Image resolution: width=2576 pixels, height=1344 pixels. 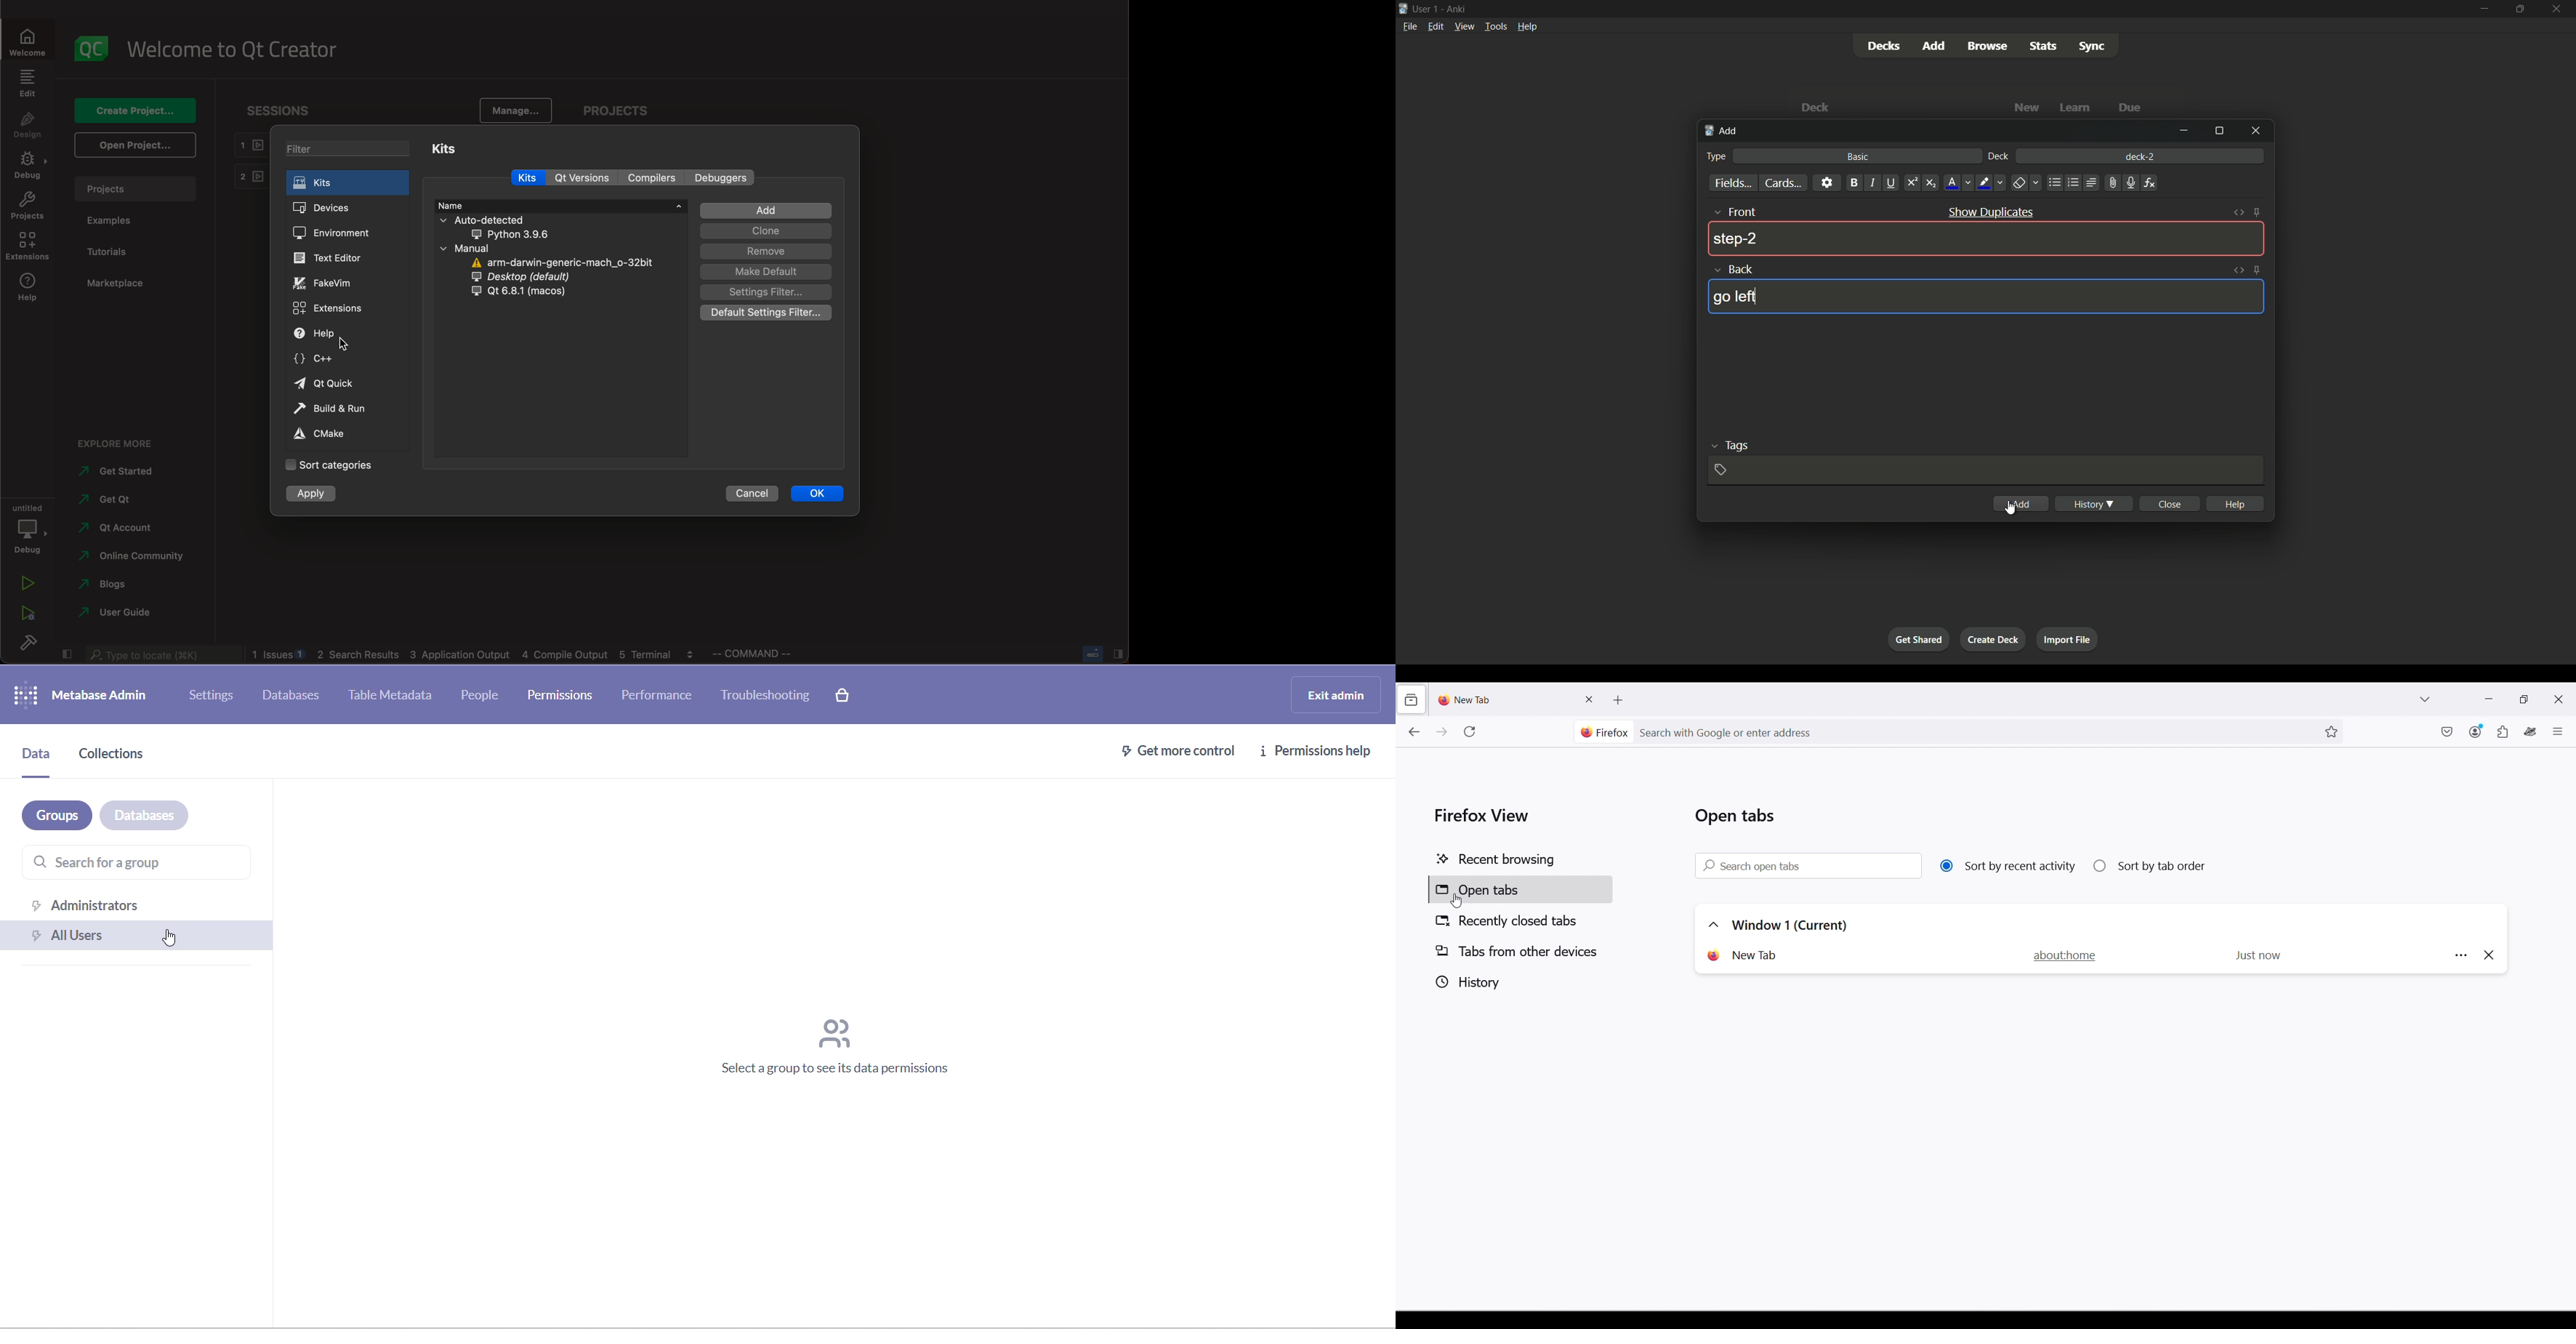 What do you see at coordinates (766, 655) in the screenshot?
I see `command` at bounding box center [766, 655].